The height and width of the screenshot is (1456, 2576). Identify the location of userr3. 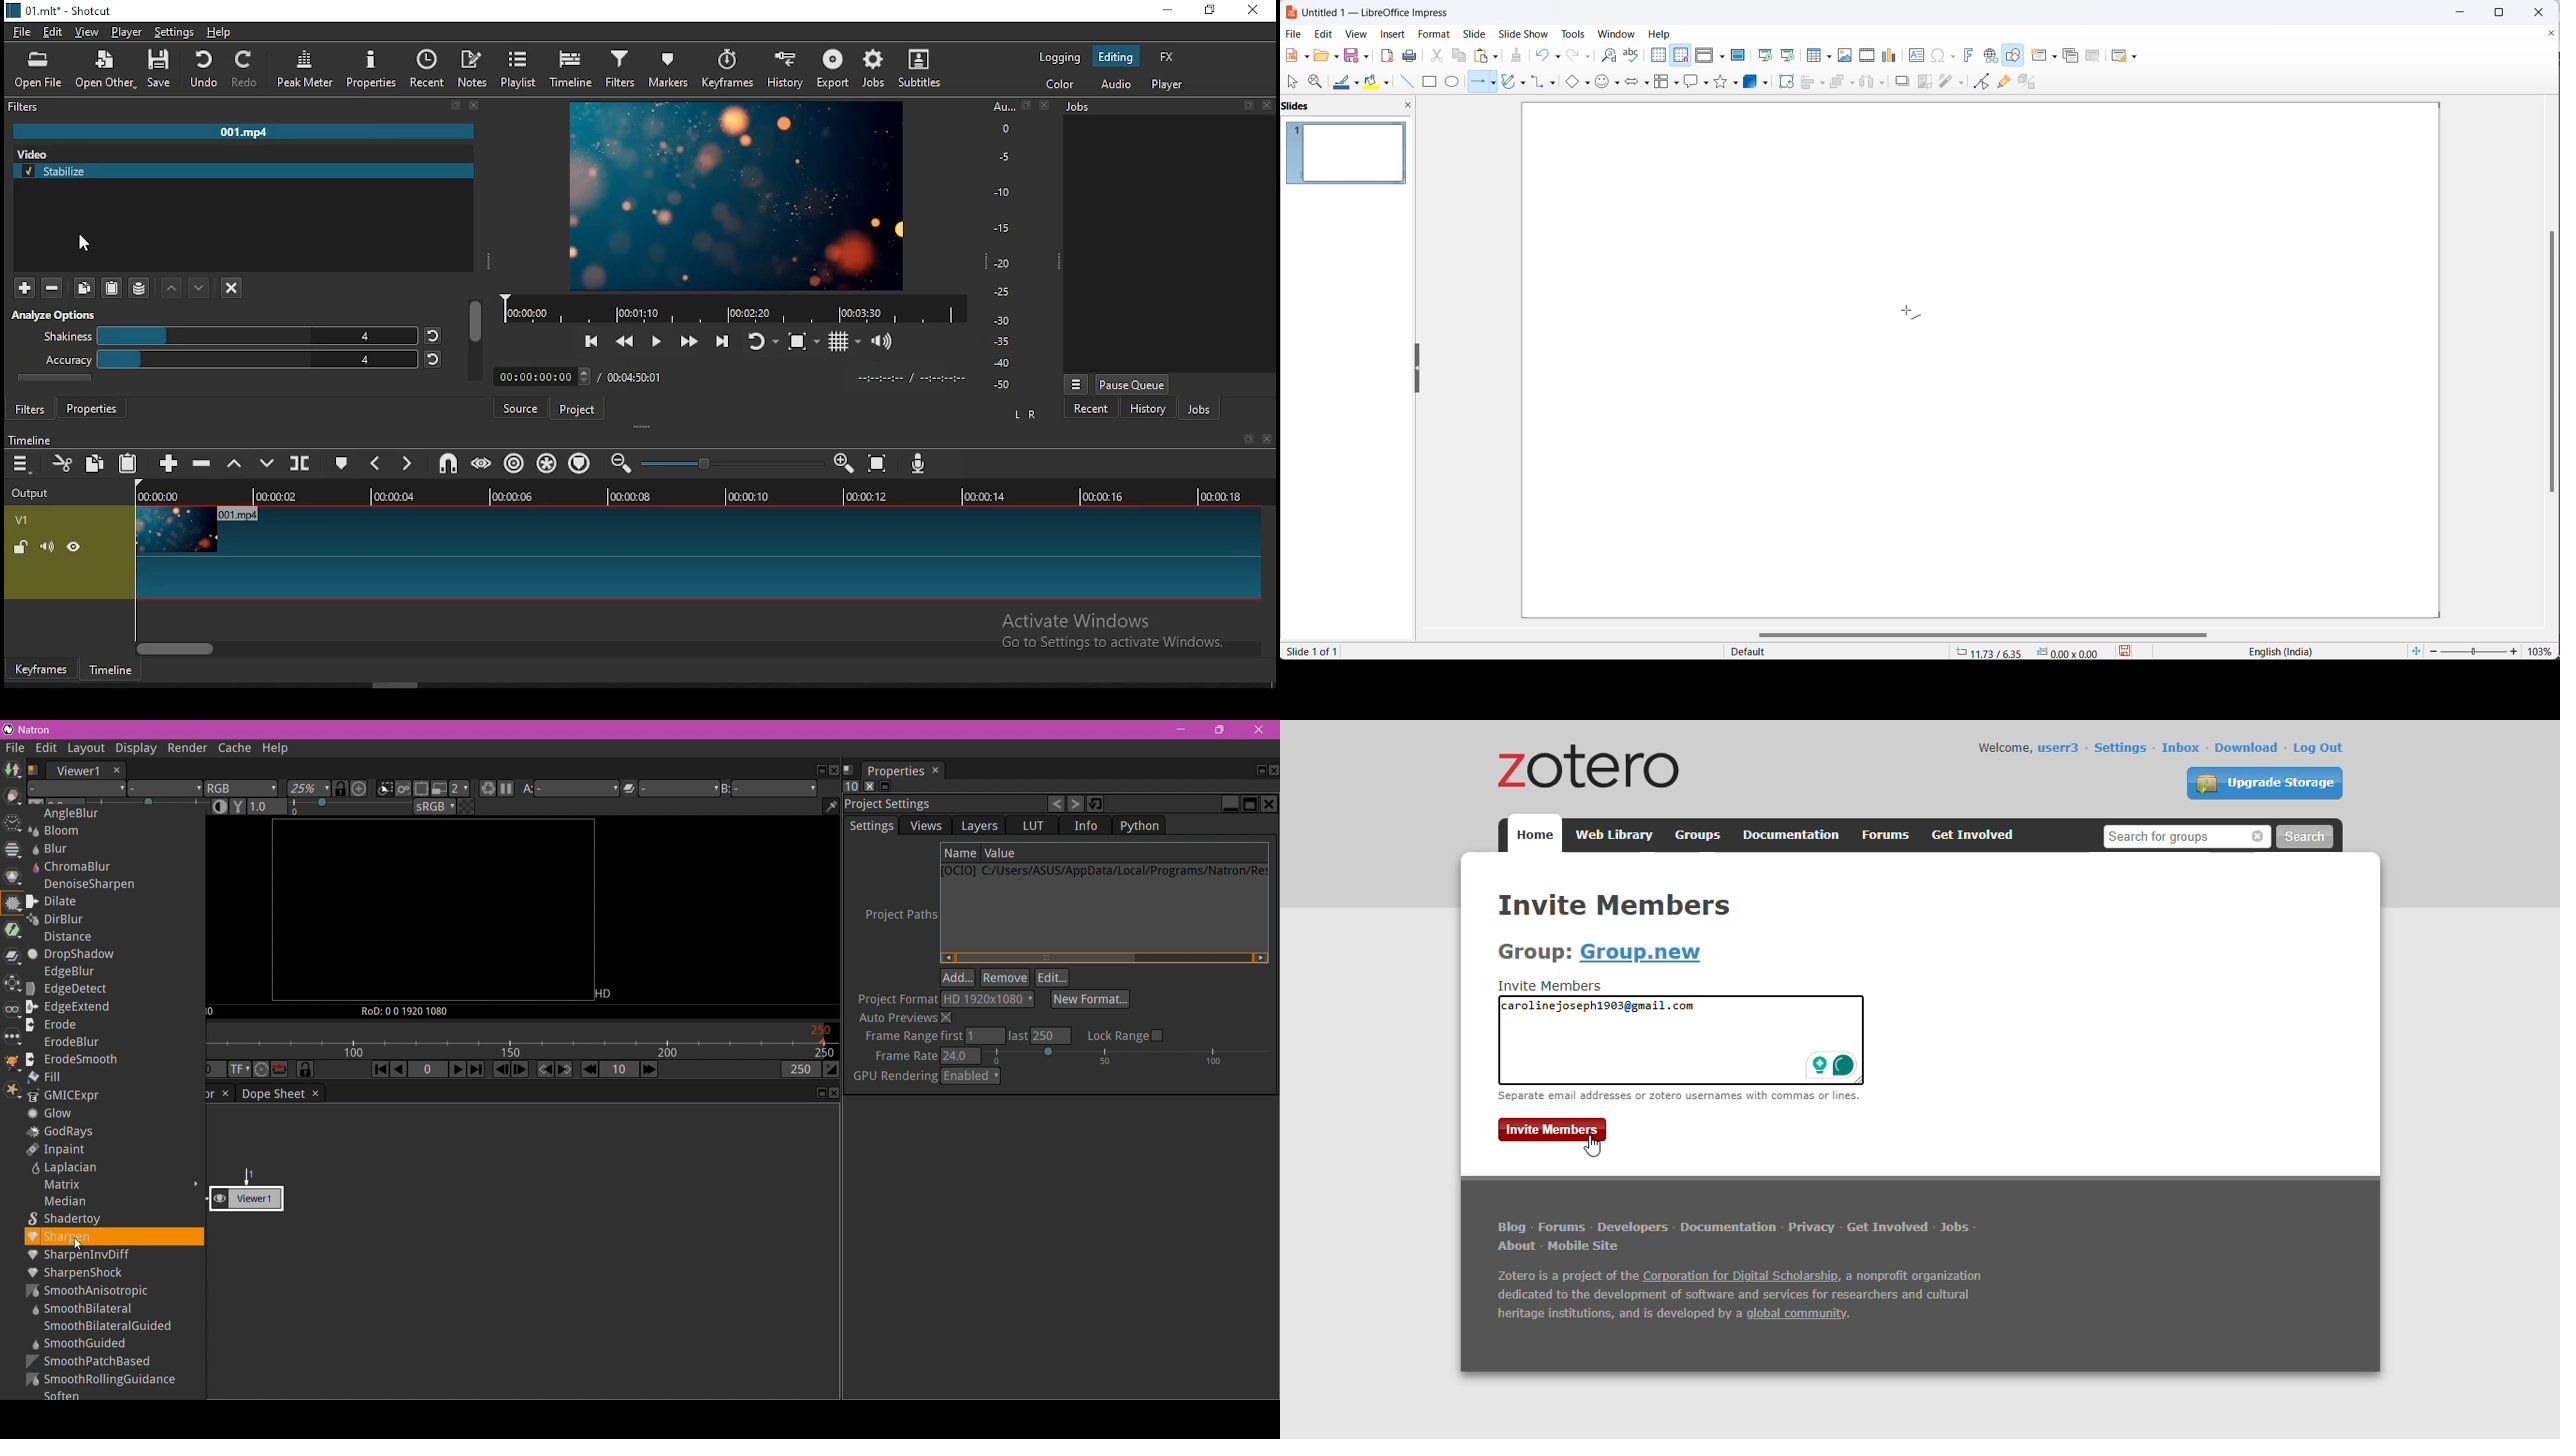
(2058, 748).